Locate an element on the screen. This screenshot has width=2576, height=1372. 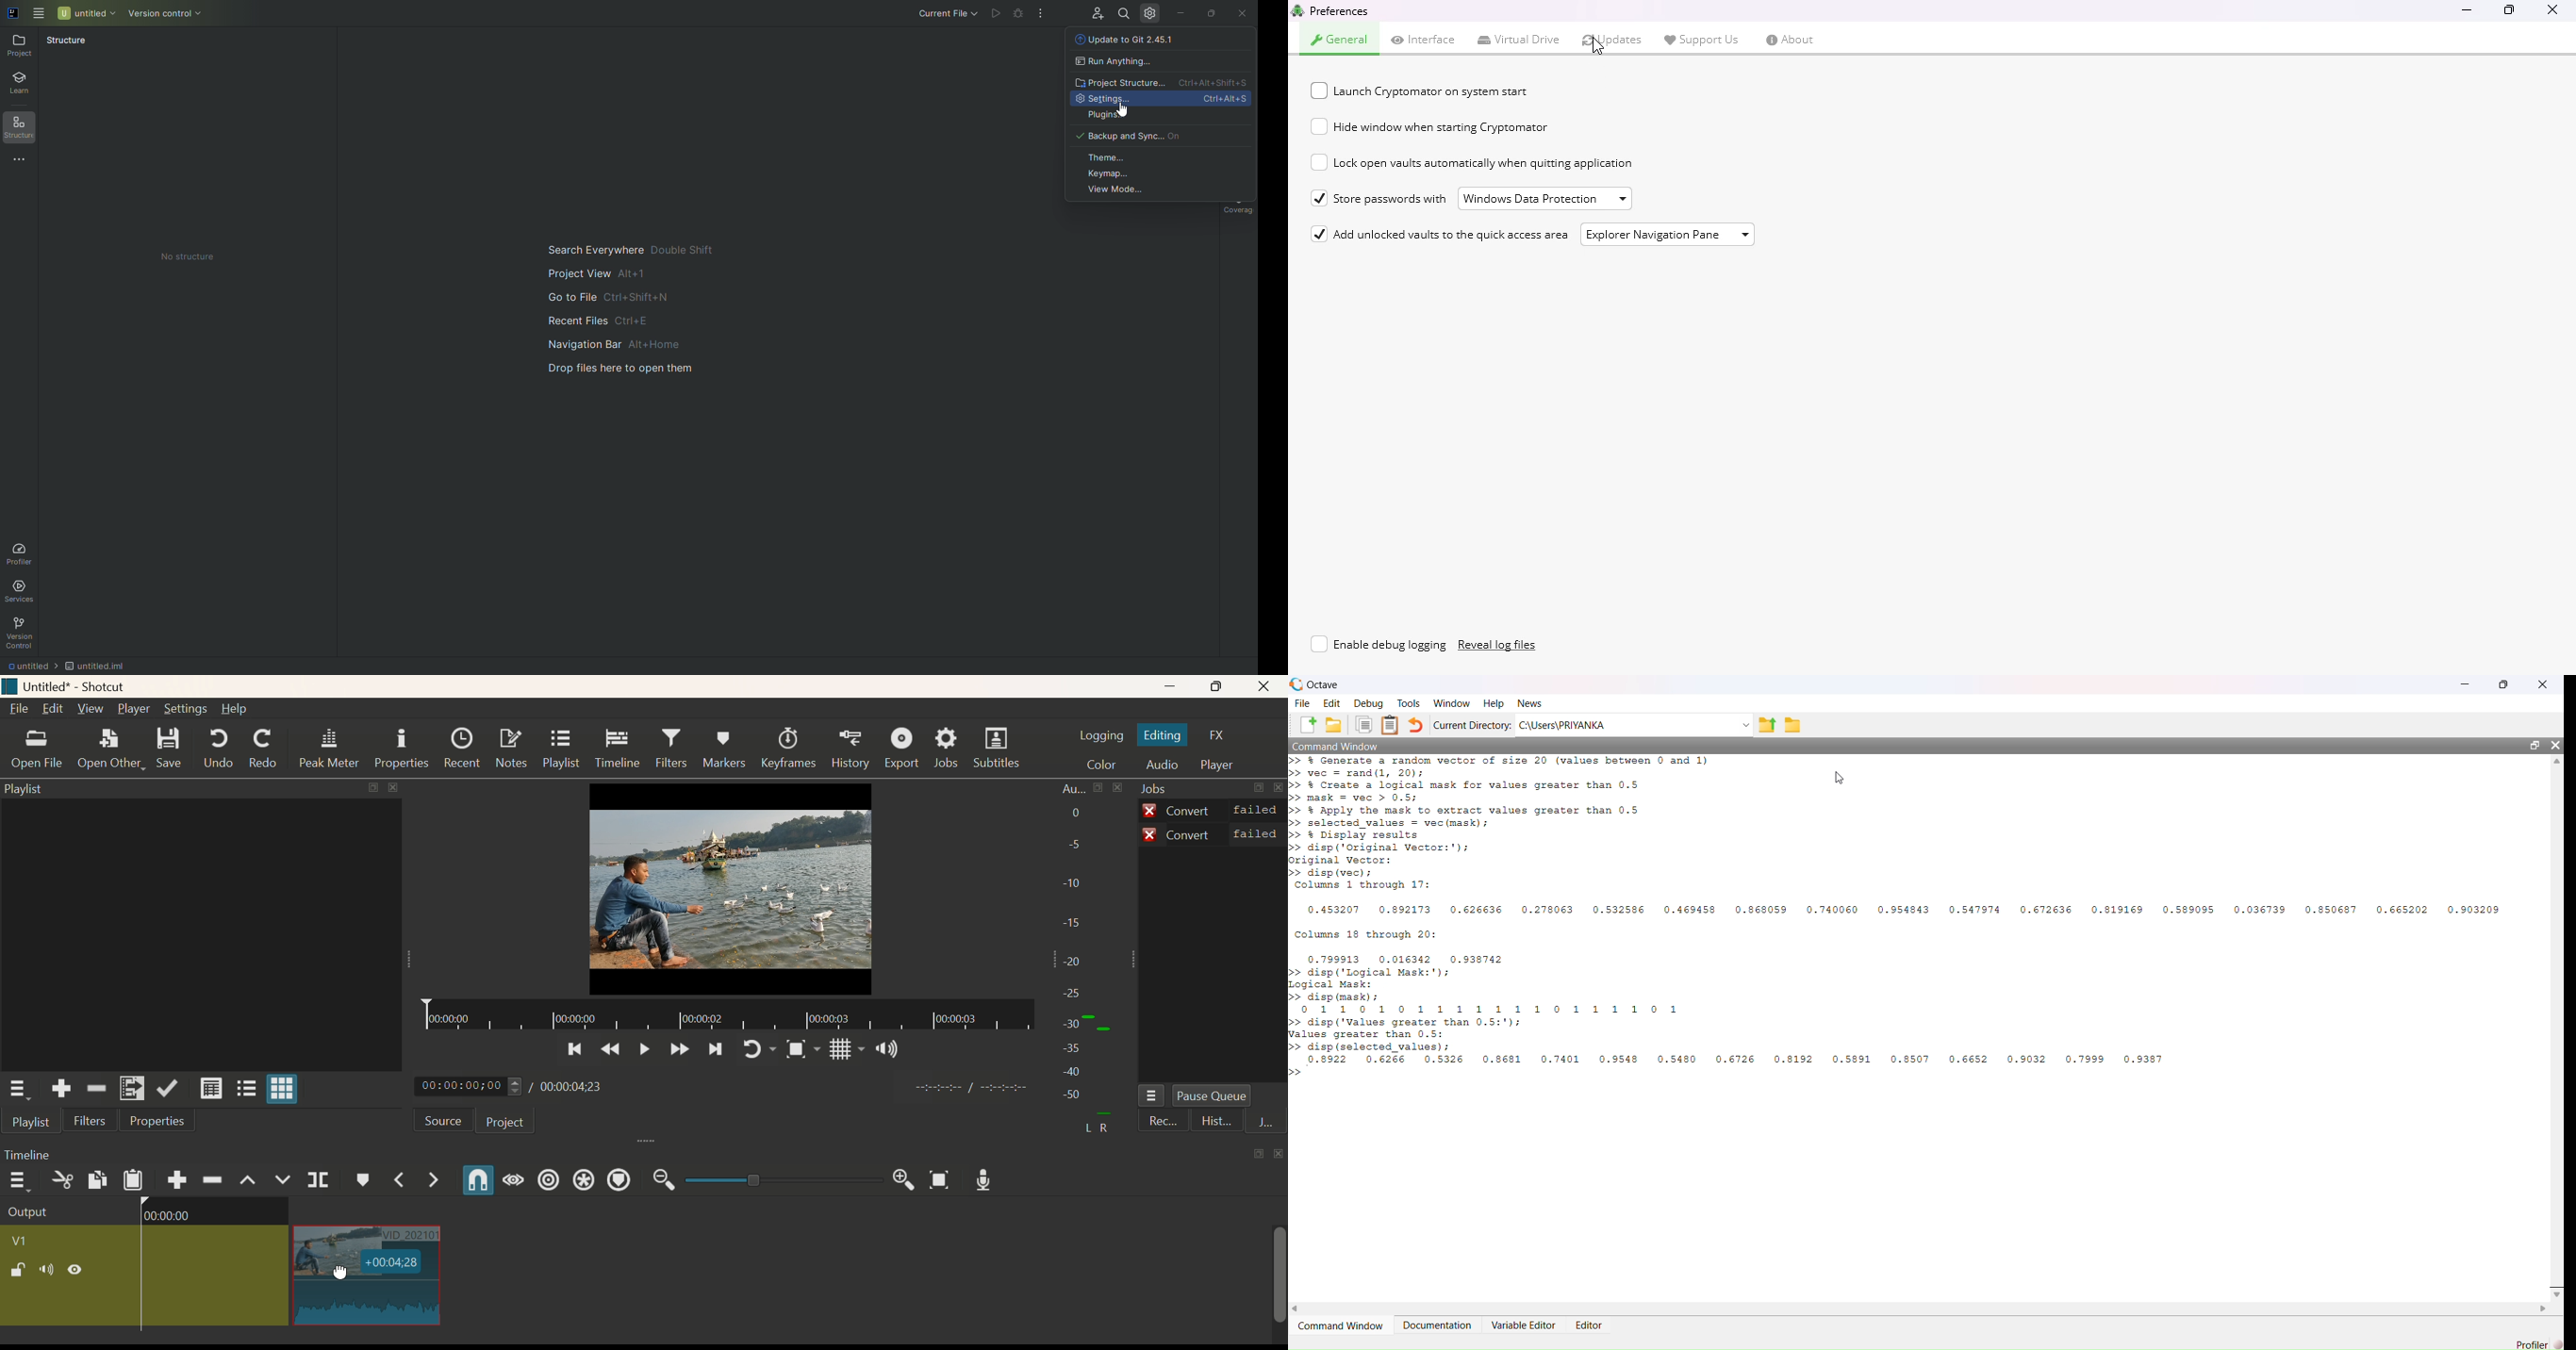
store passwords with windows data protection is located at coordinates (1377, 197).